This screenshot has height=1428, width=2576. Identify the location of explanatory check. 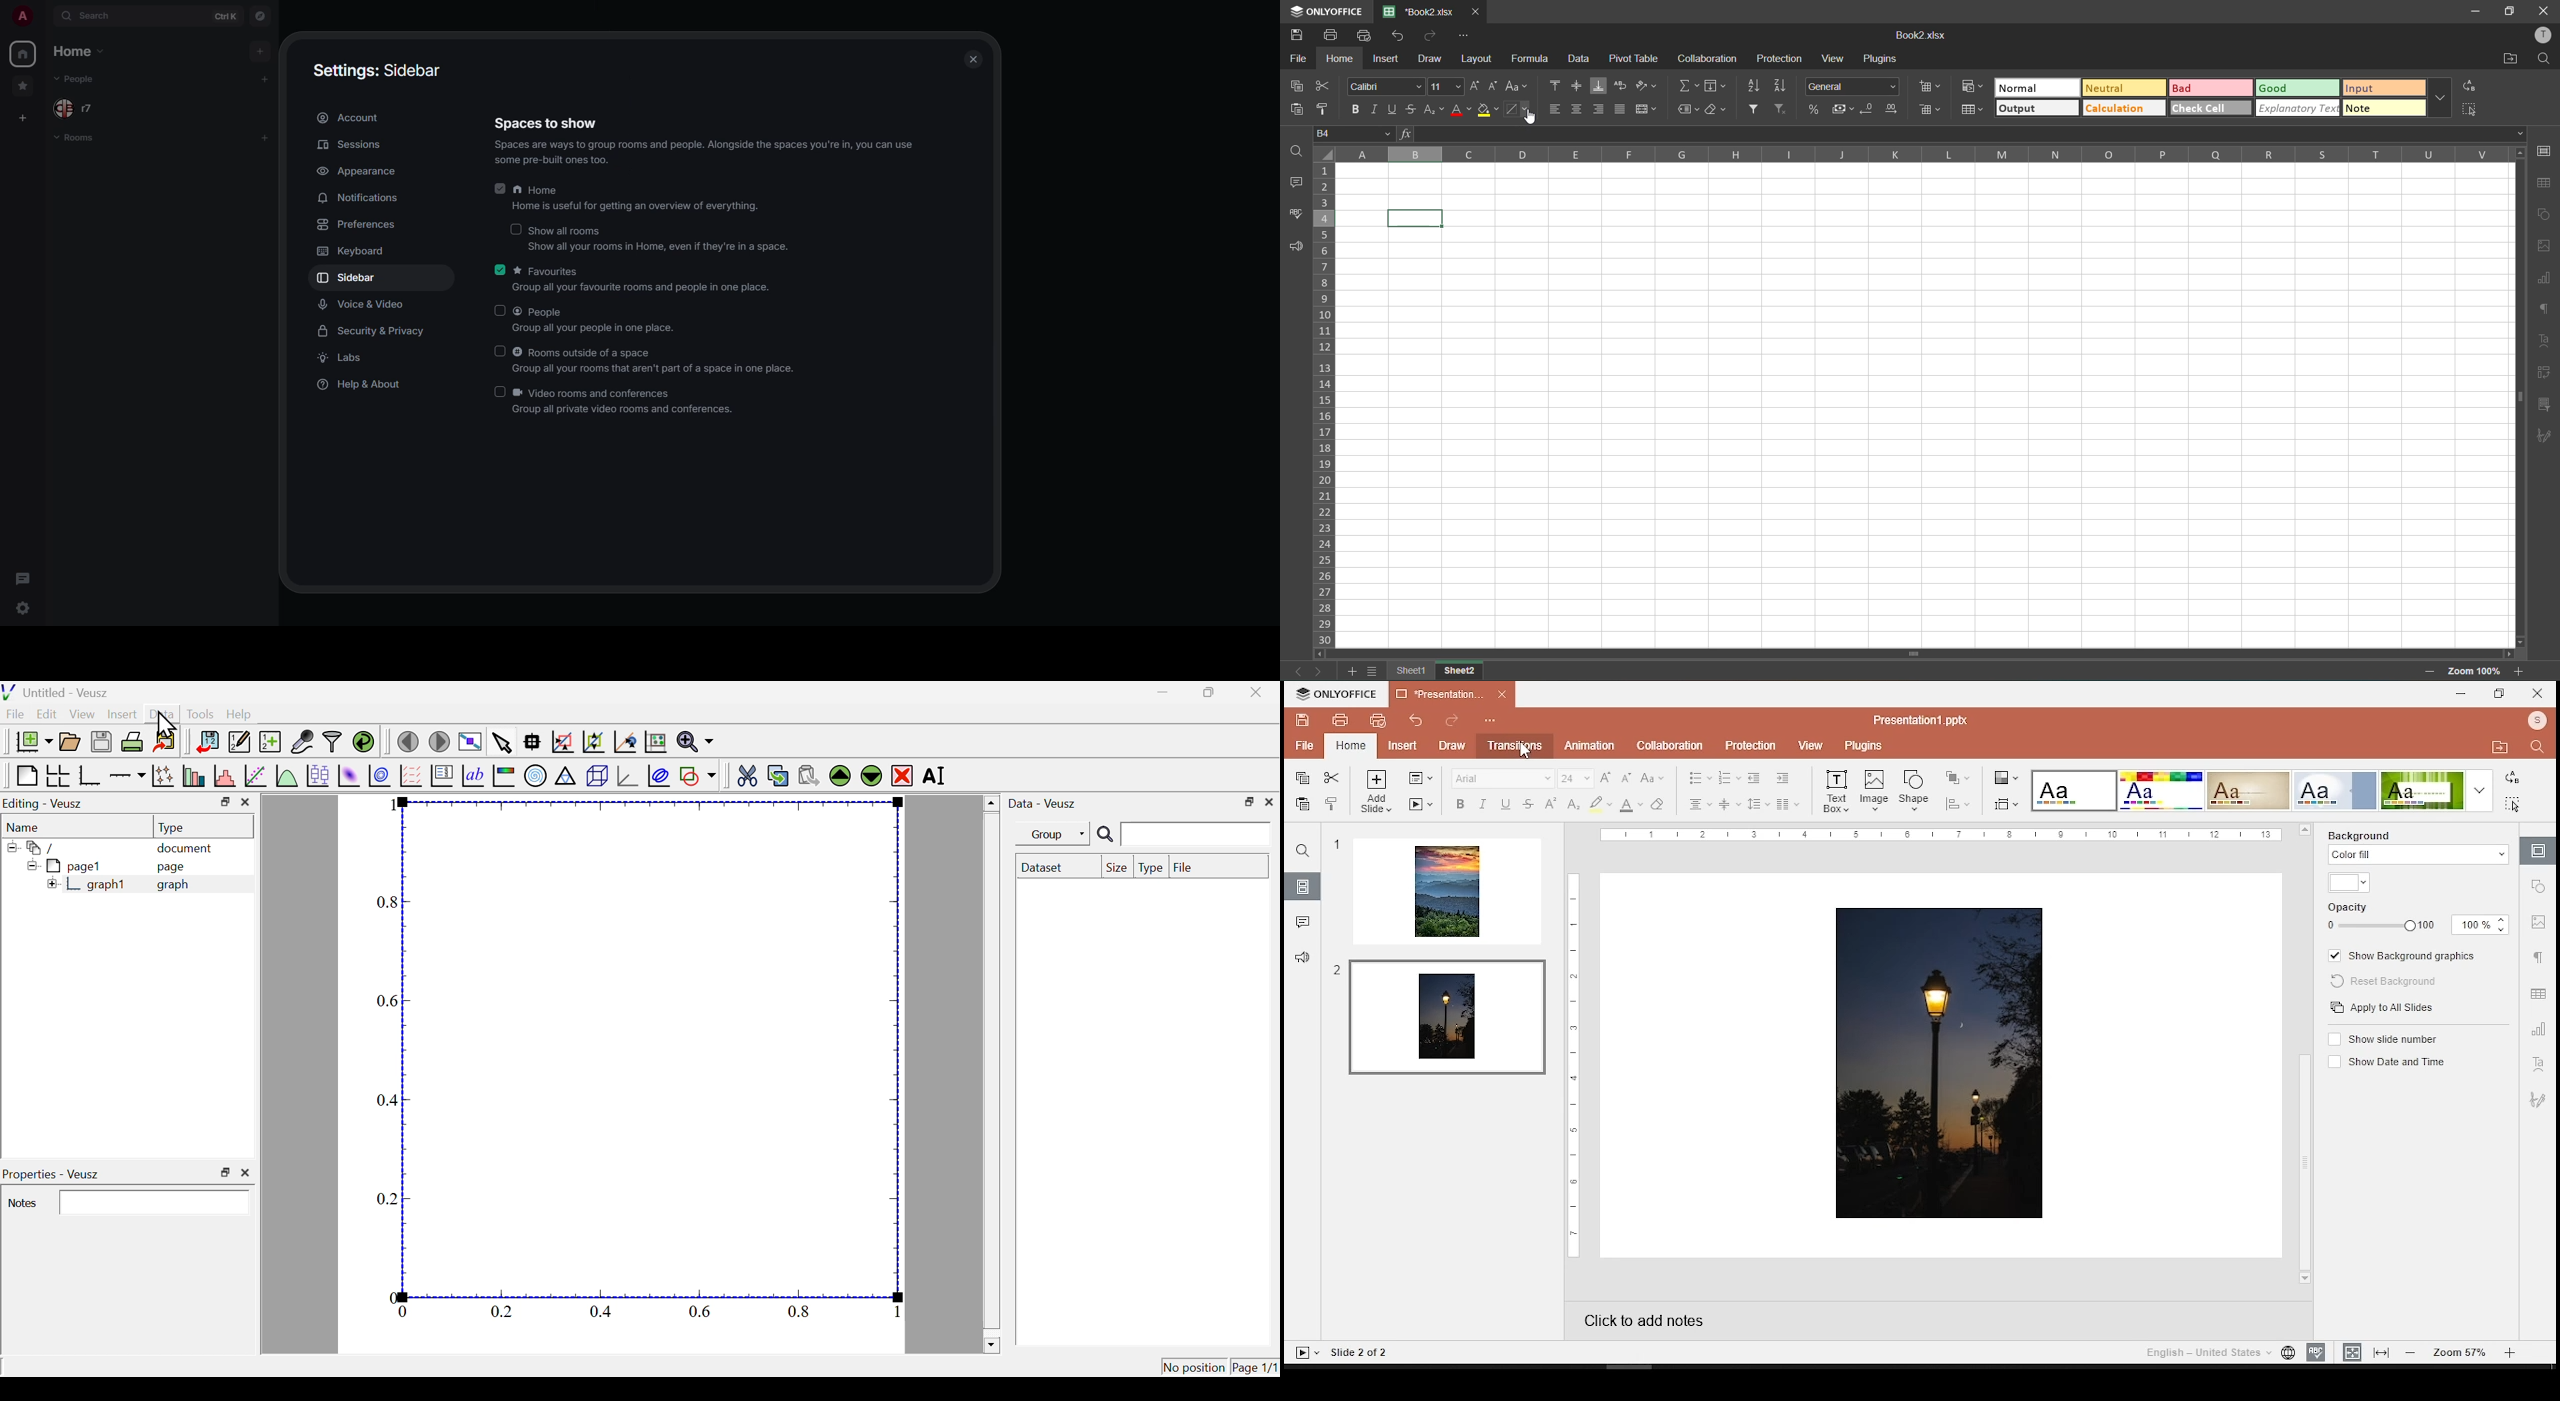
(2297, 107).